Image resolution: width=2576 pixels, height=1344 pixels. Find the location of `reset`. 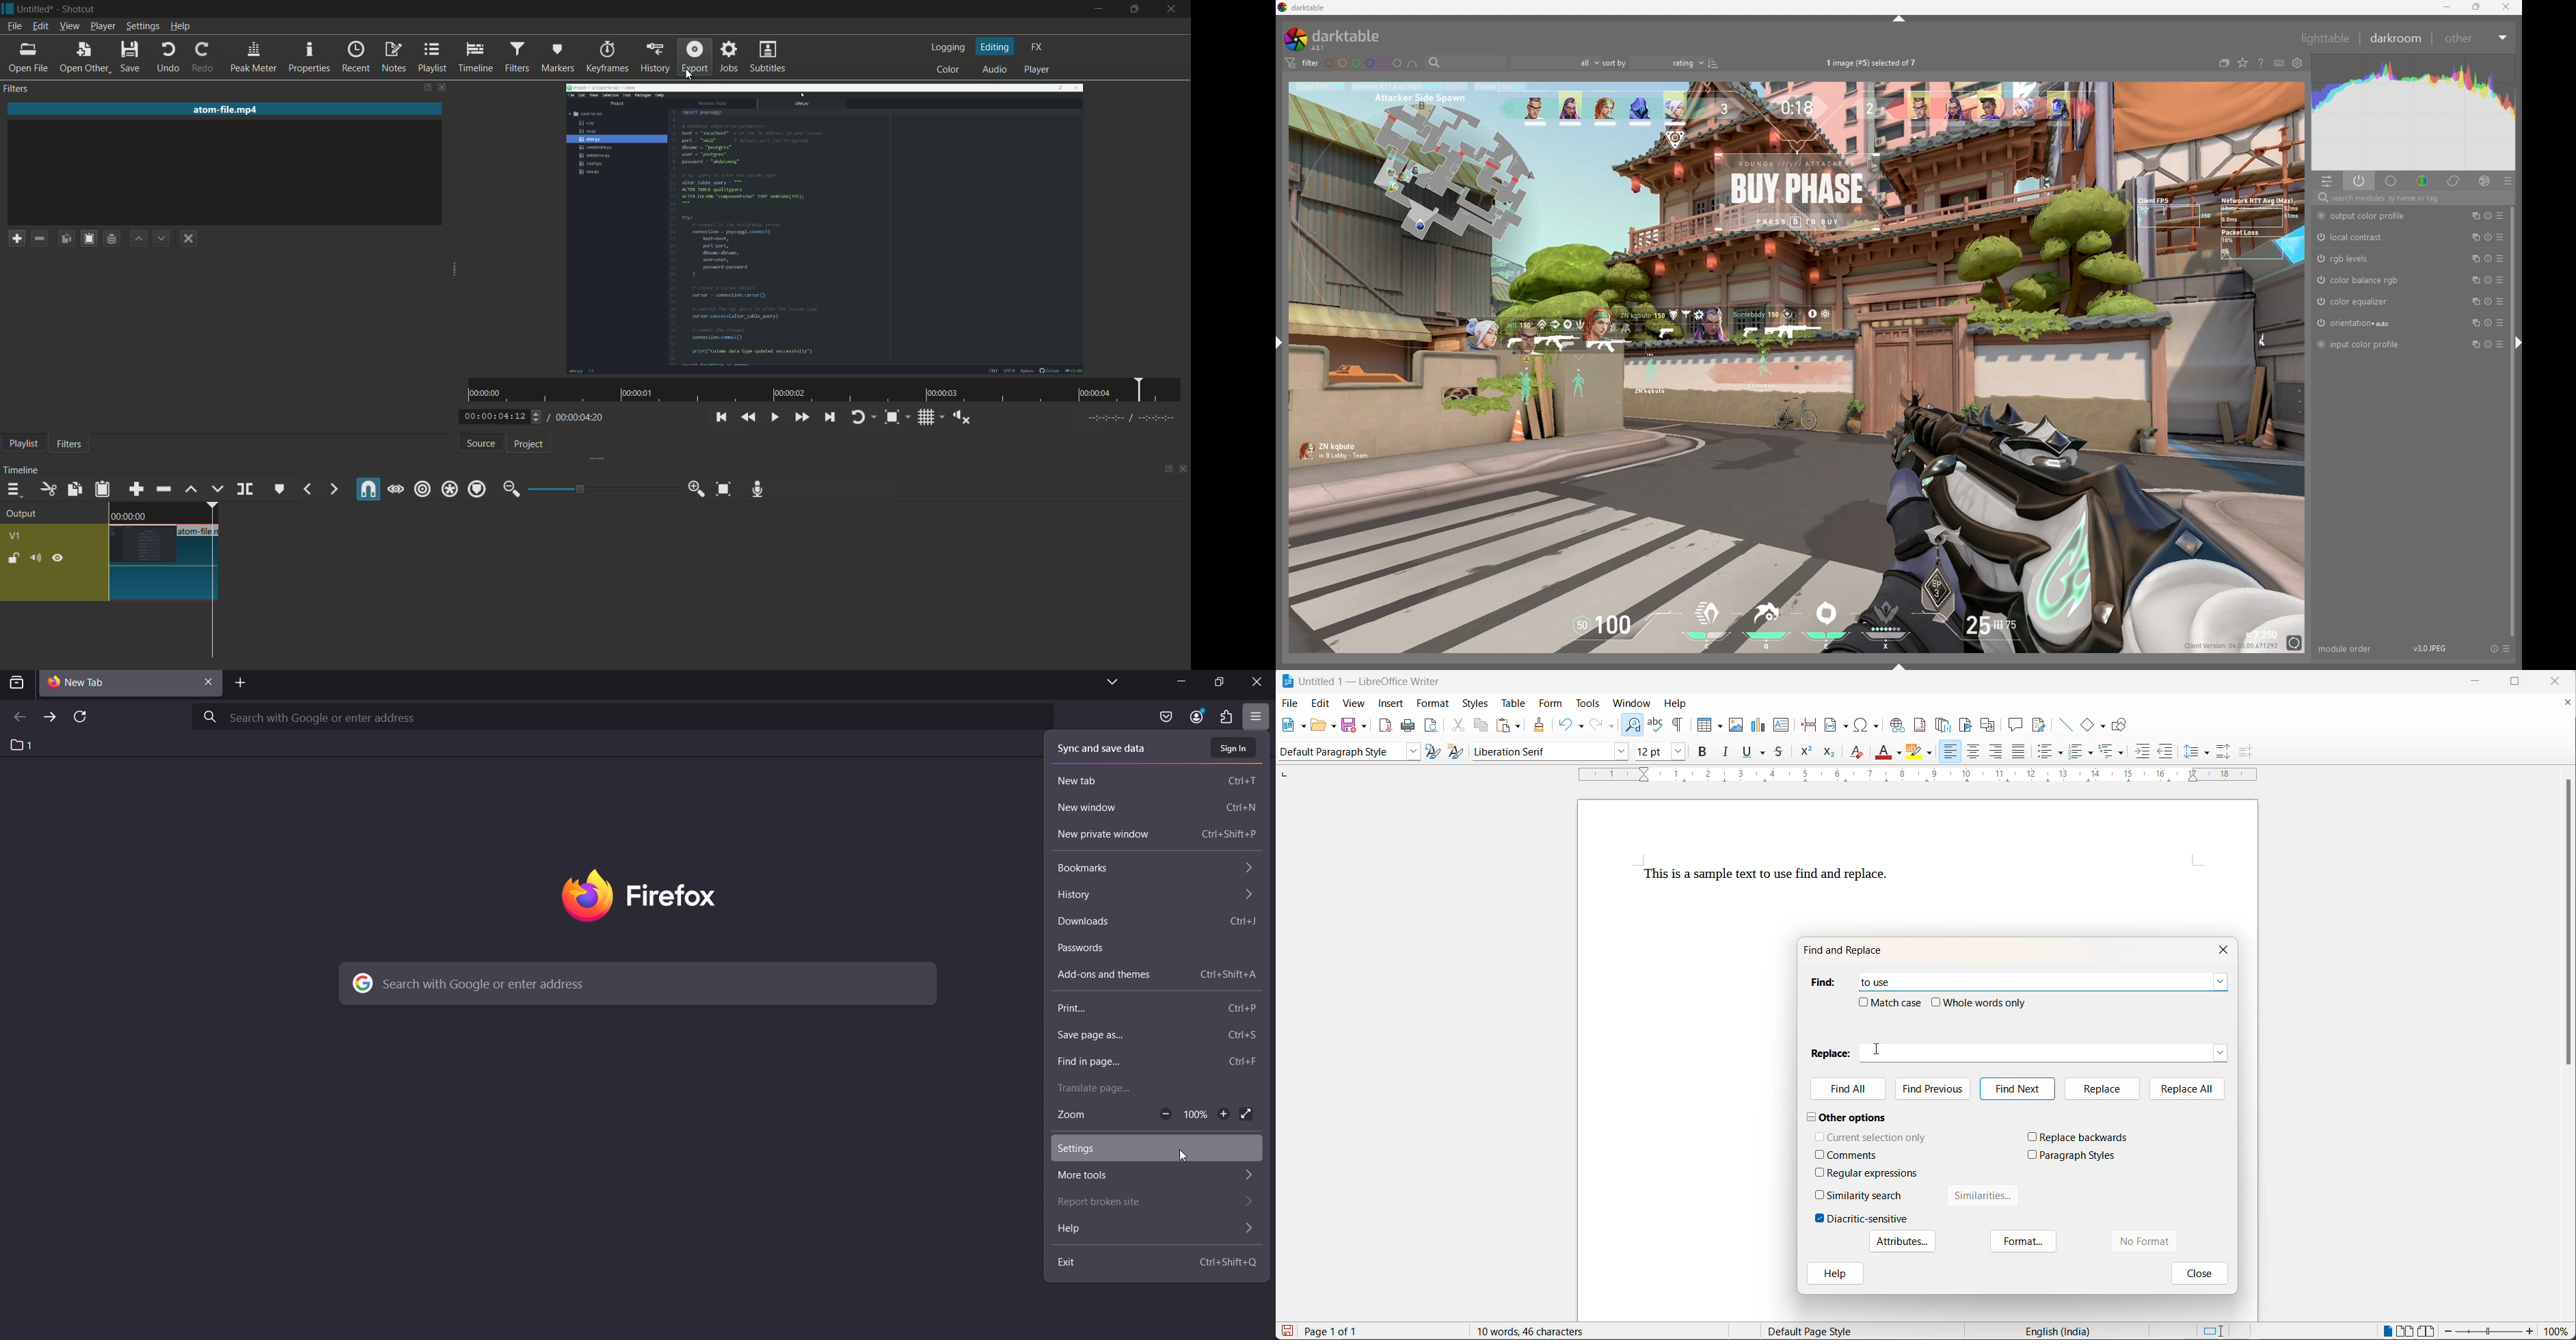

reset is located at coordinates (2489, 280).